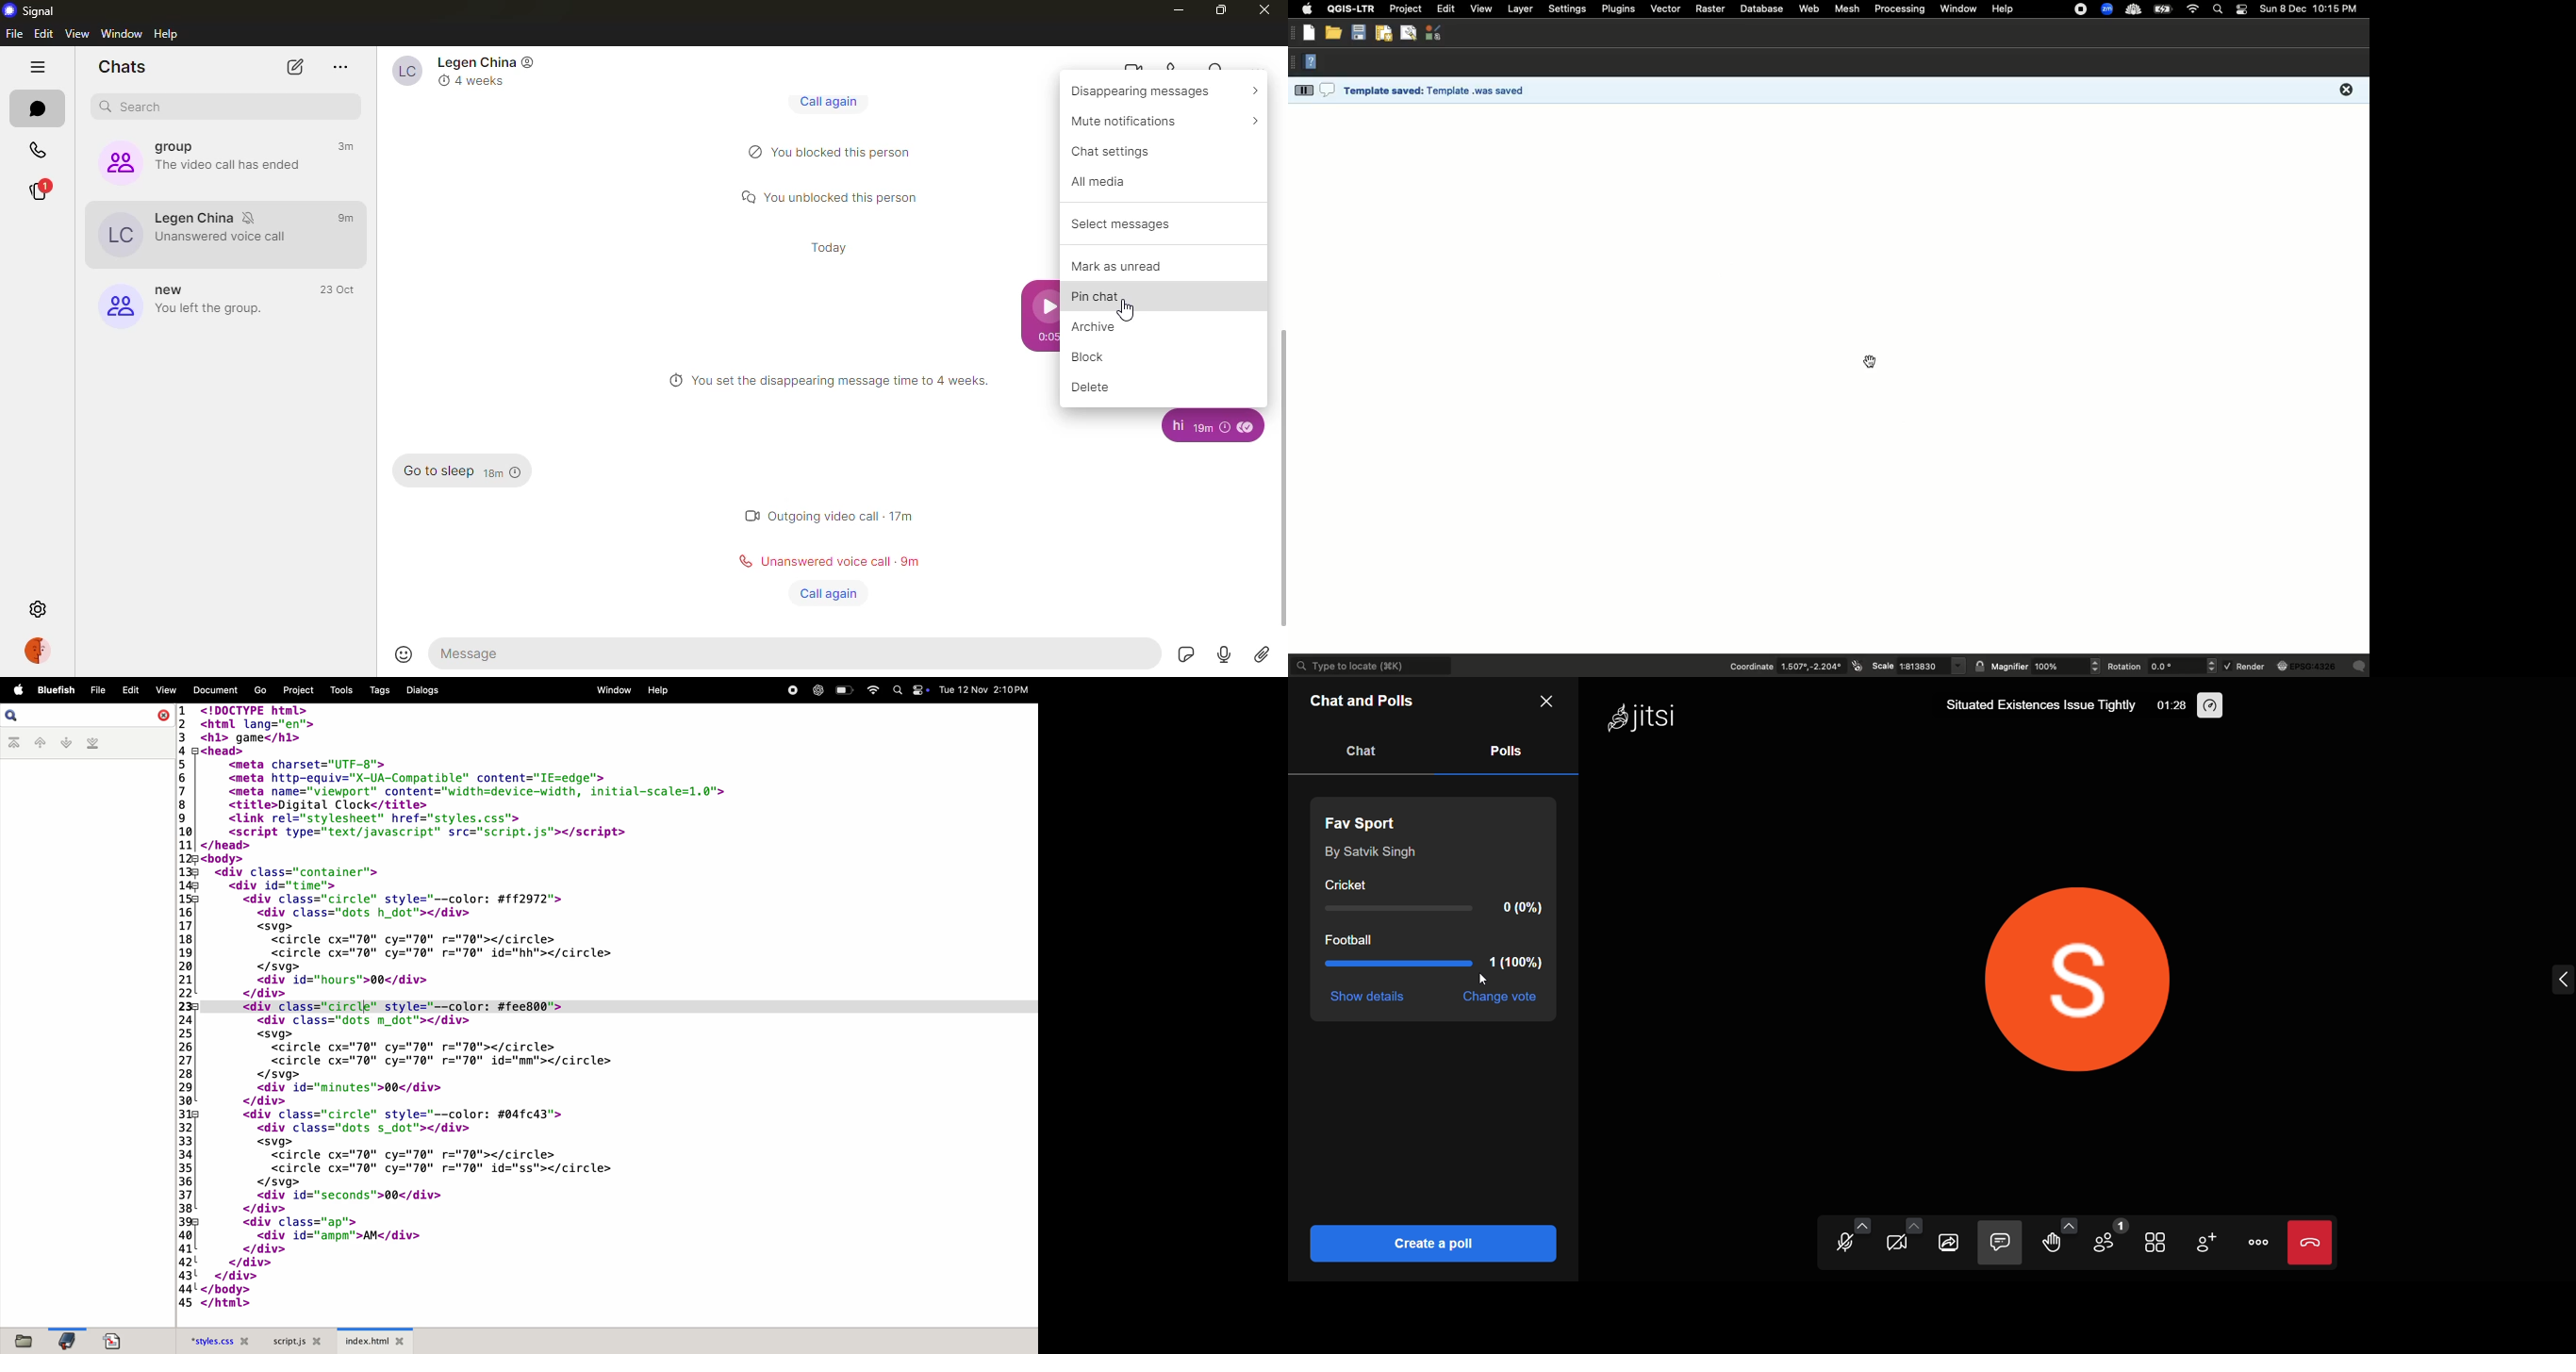 The image size is (2576, 1372). I want to click on record, so click(1221, 655).